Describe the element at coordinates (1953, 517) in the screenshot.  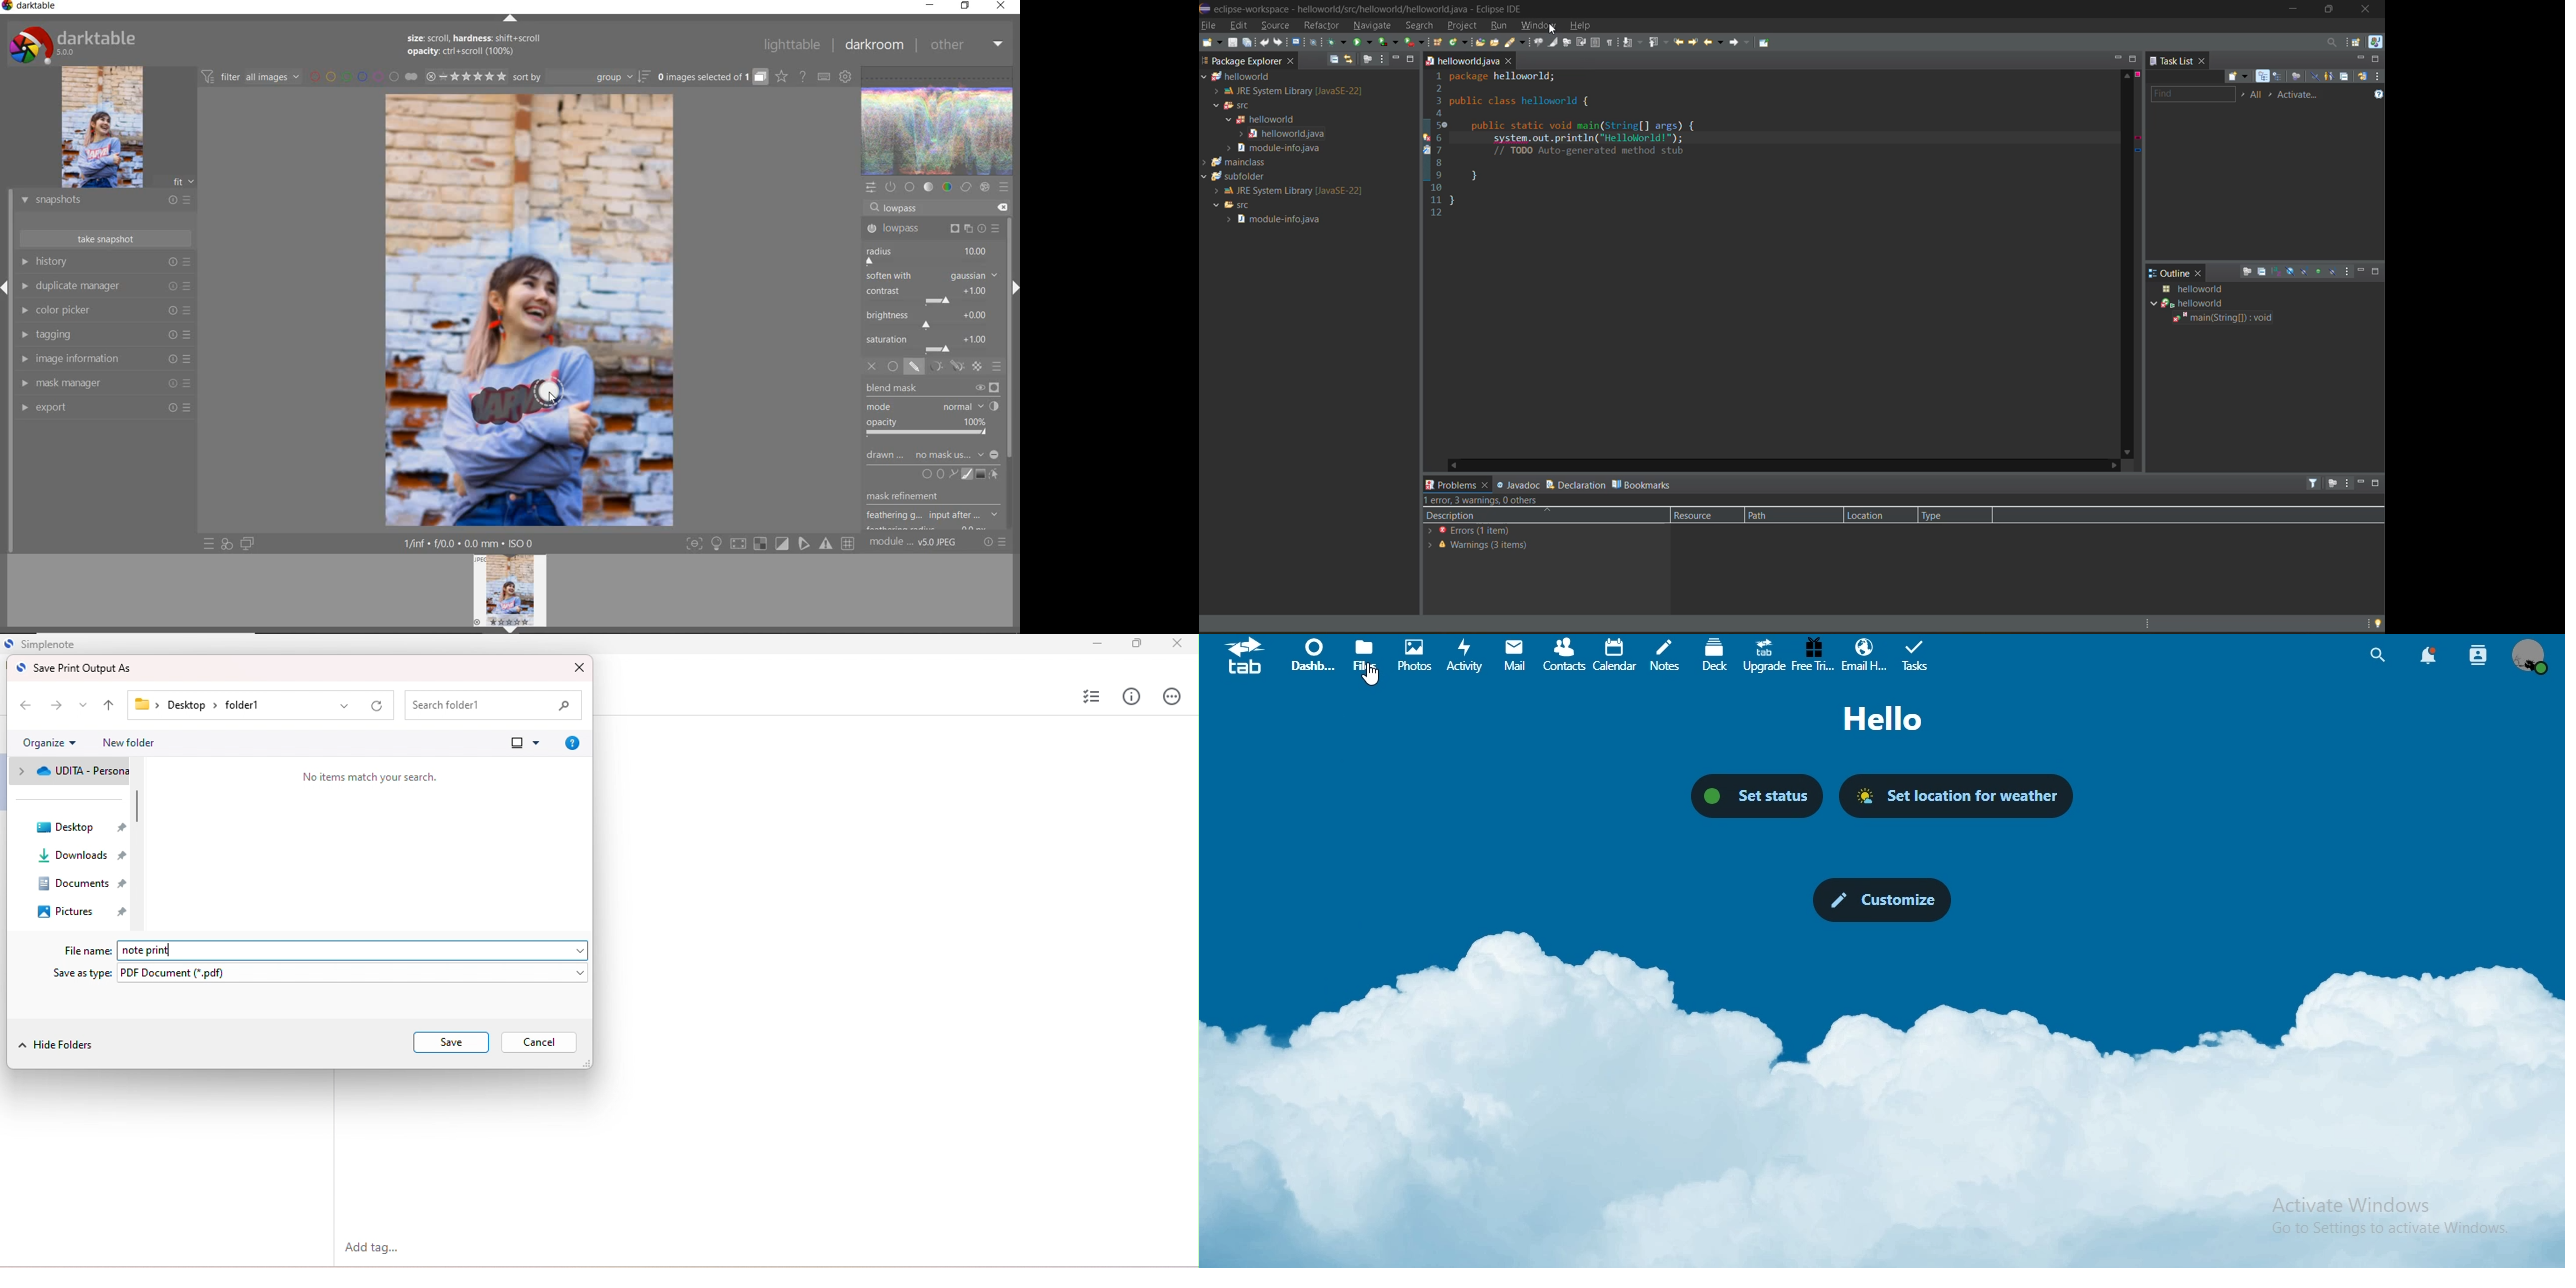
I see `type` at that location.